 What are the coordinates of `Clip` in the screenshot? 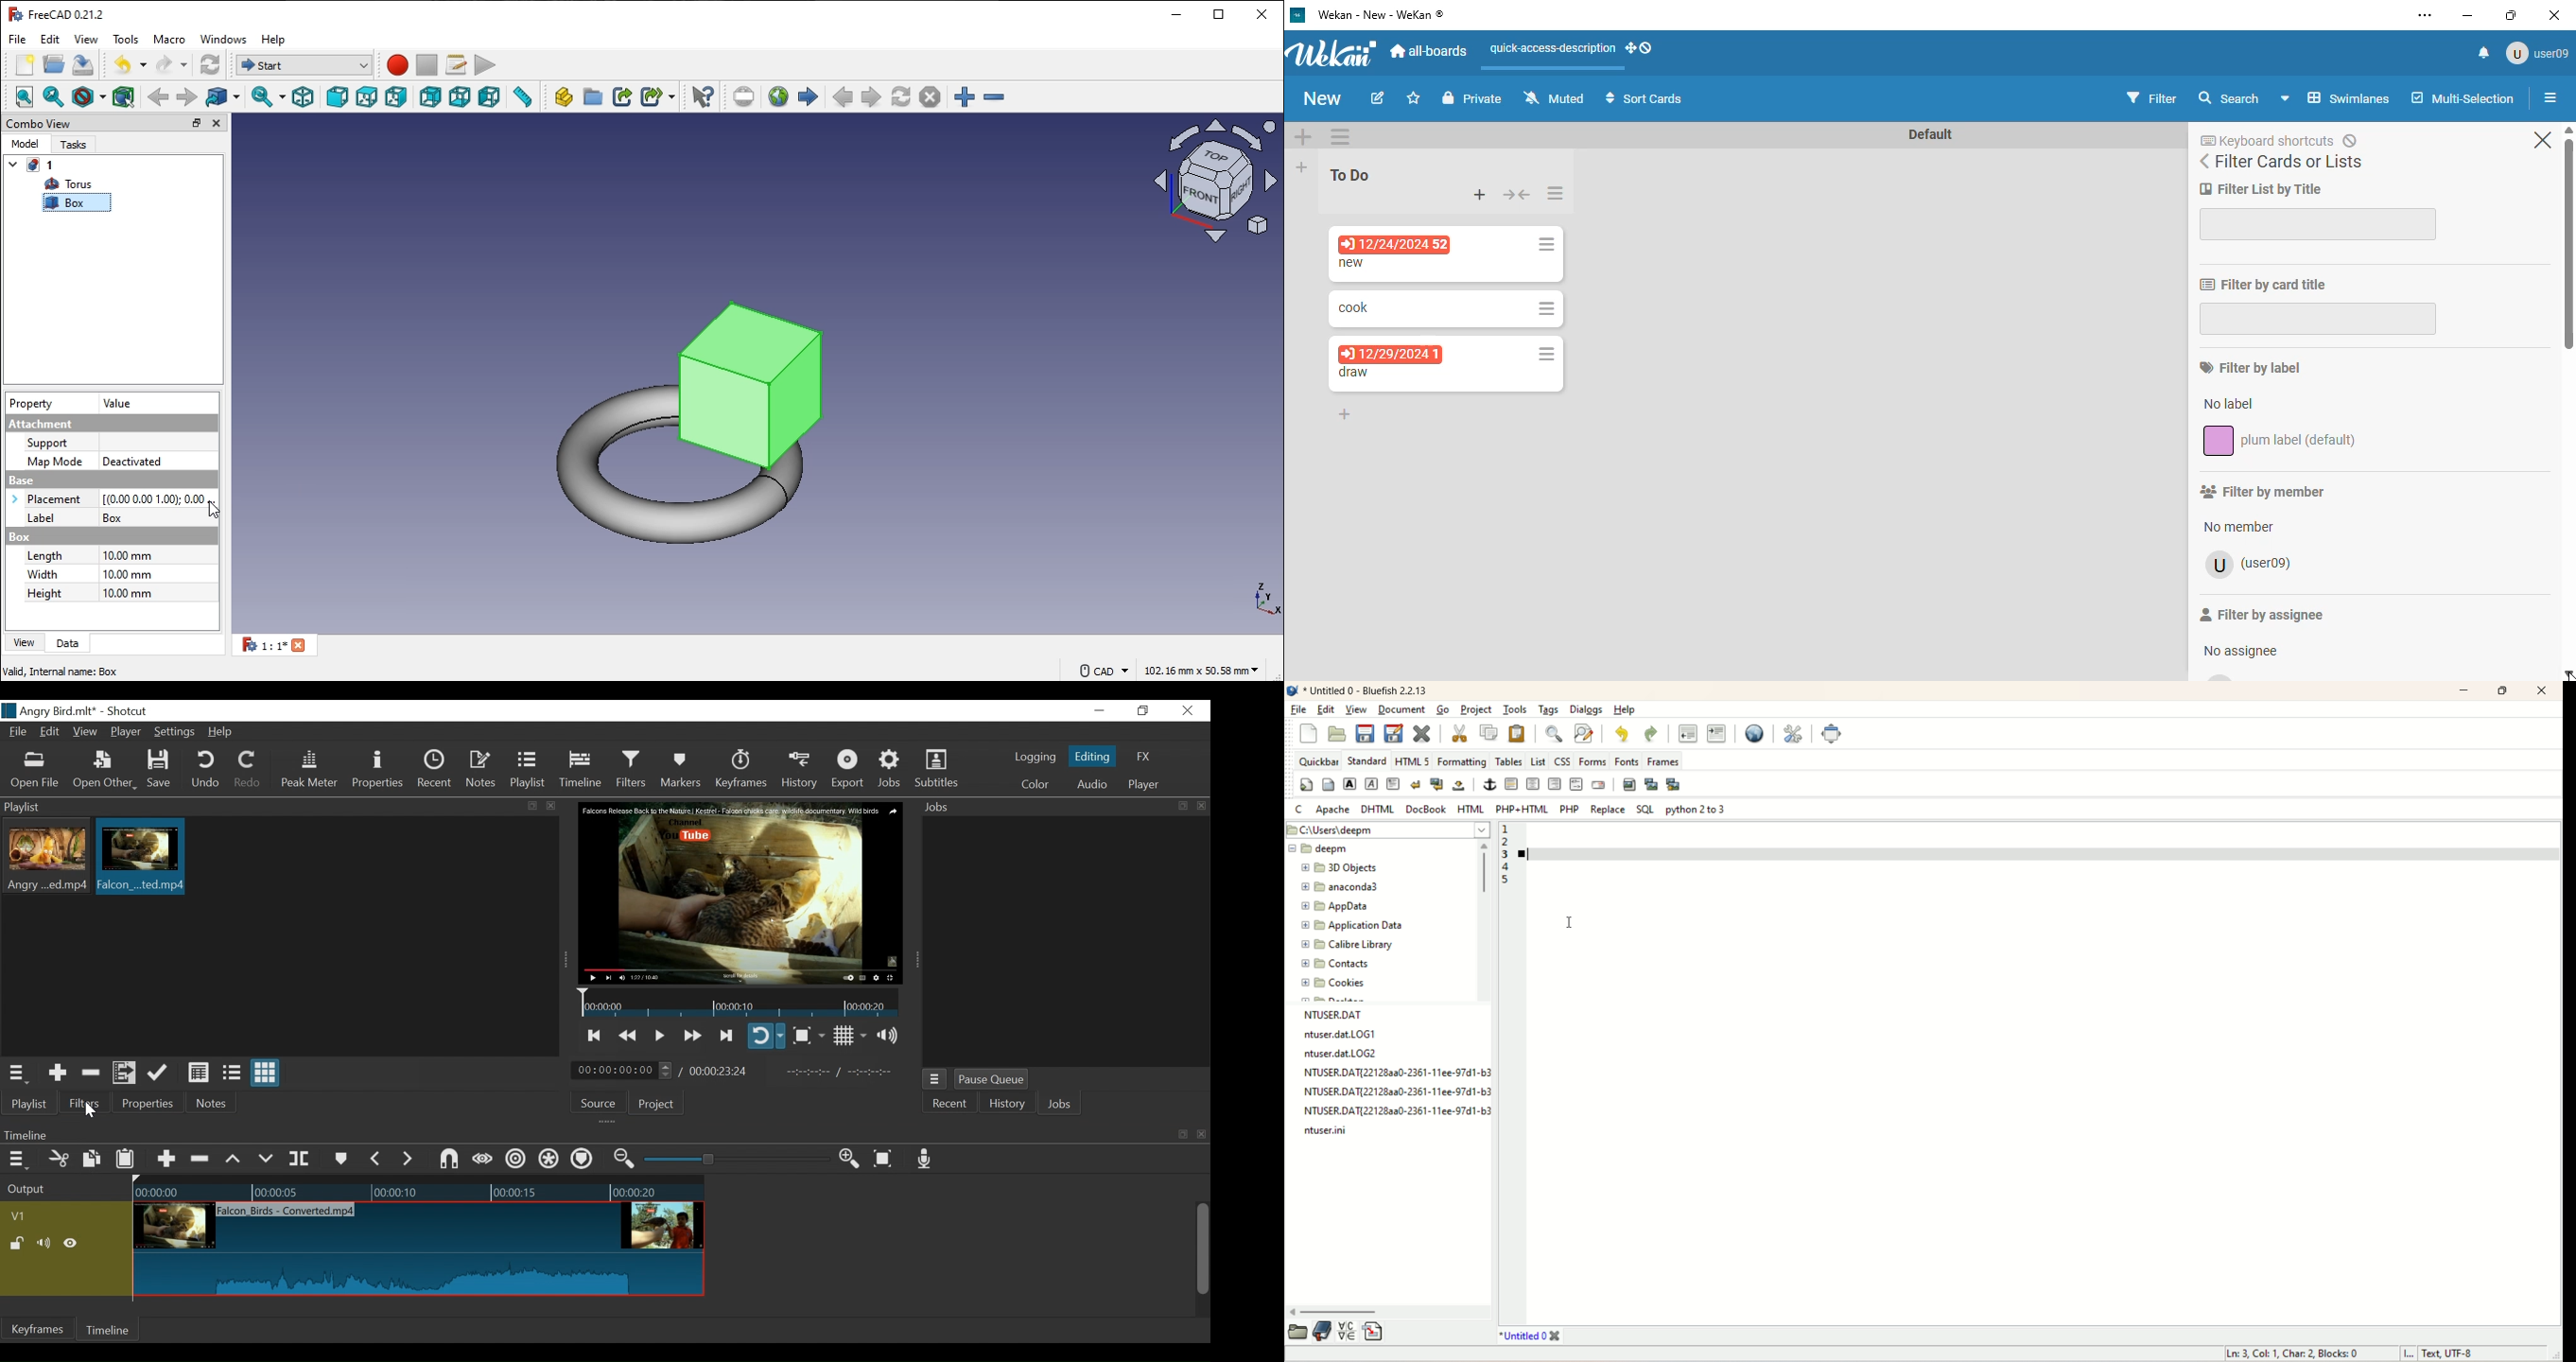 It's located at (47, 857).